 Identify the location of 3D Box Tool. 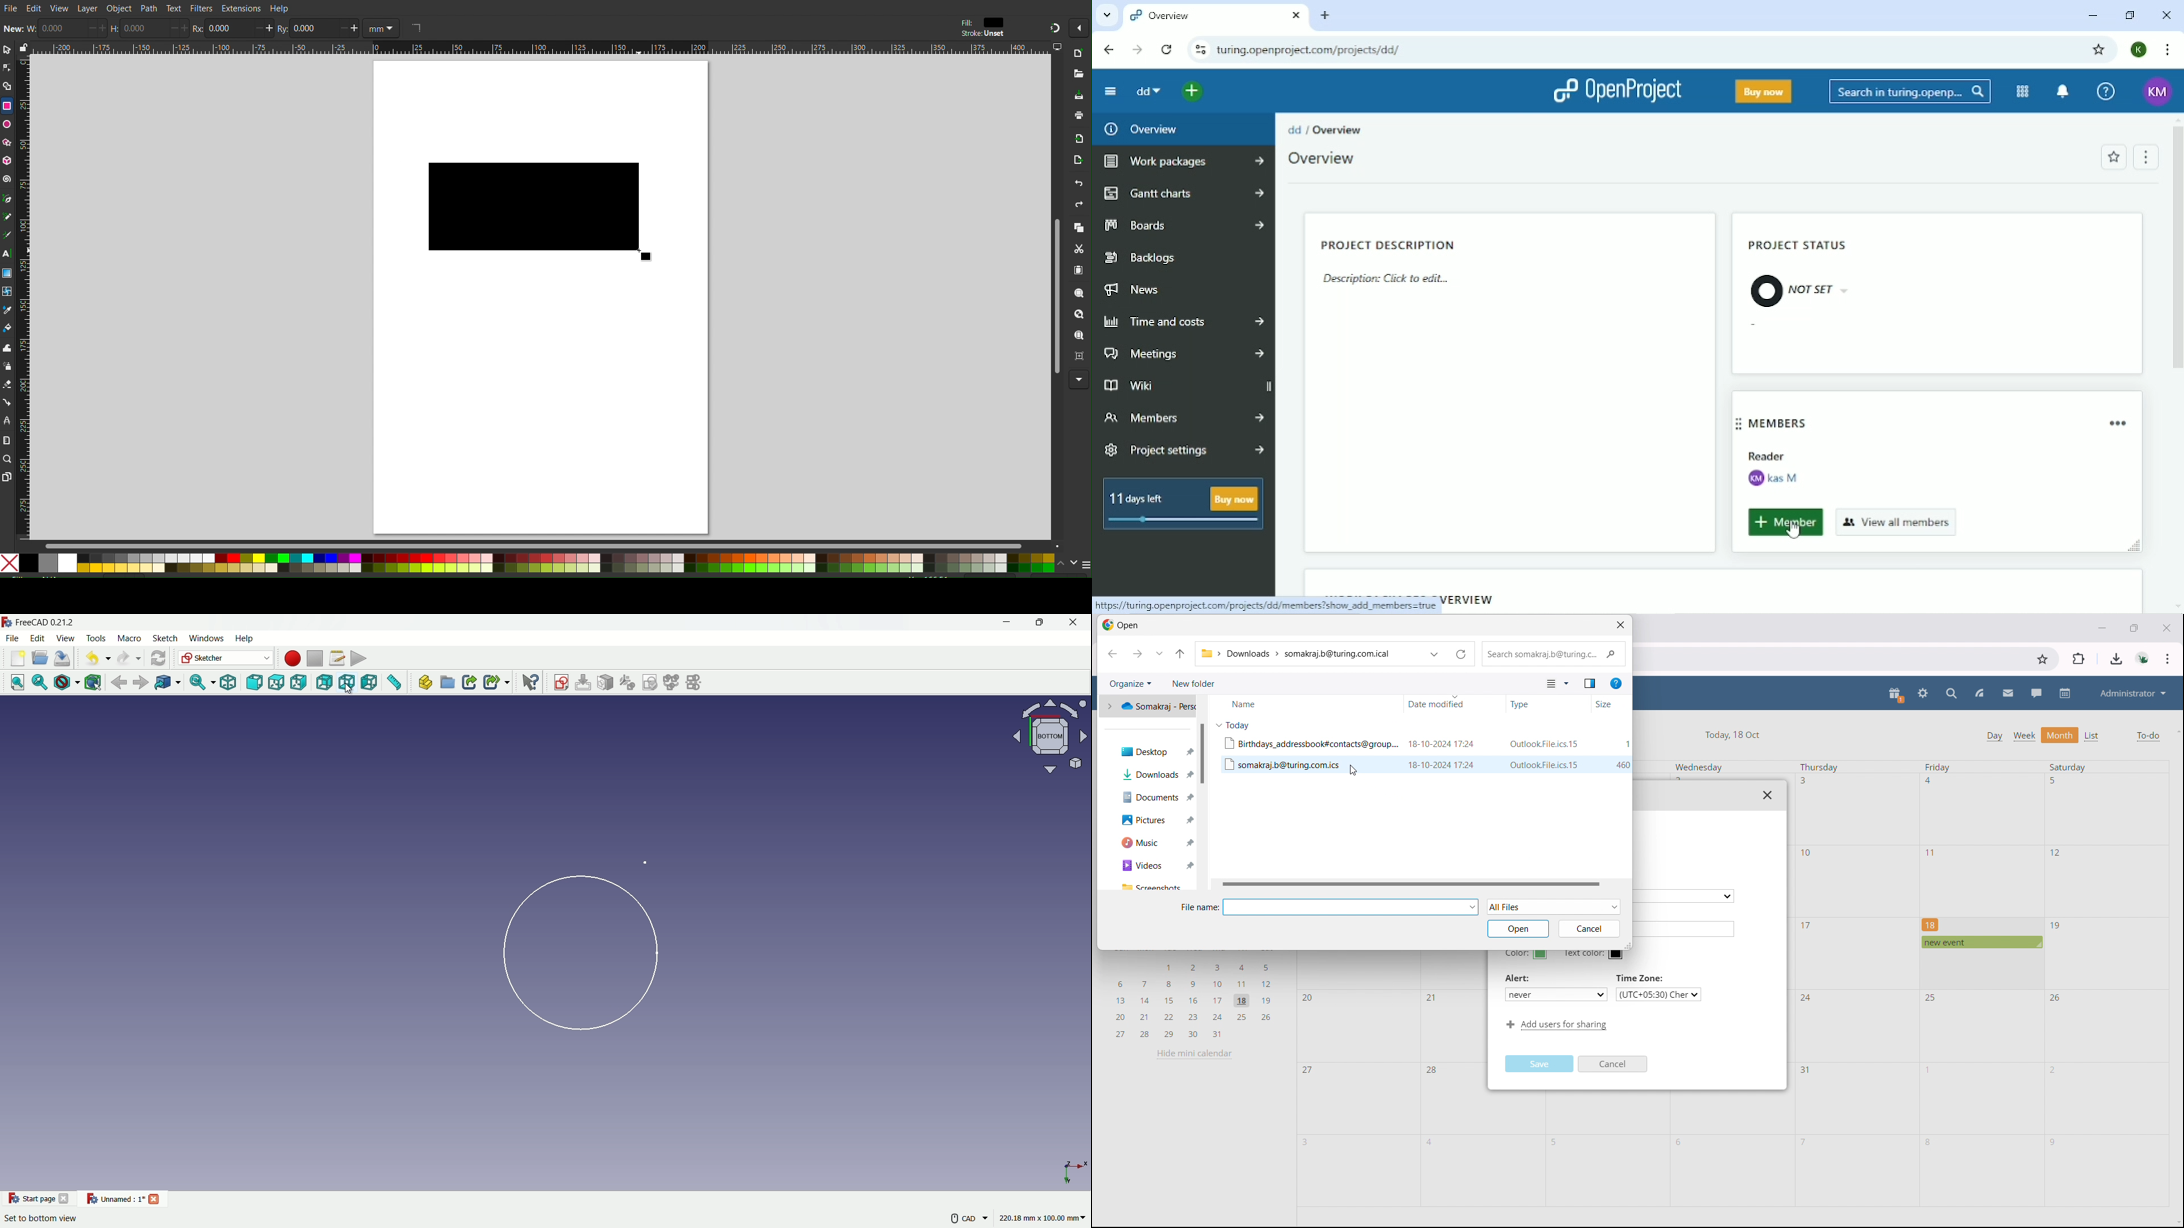
(7, 162).